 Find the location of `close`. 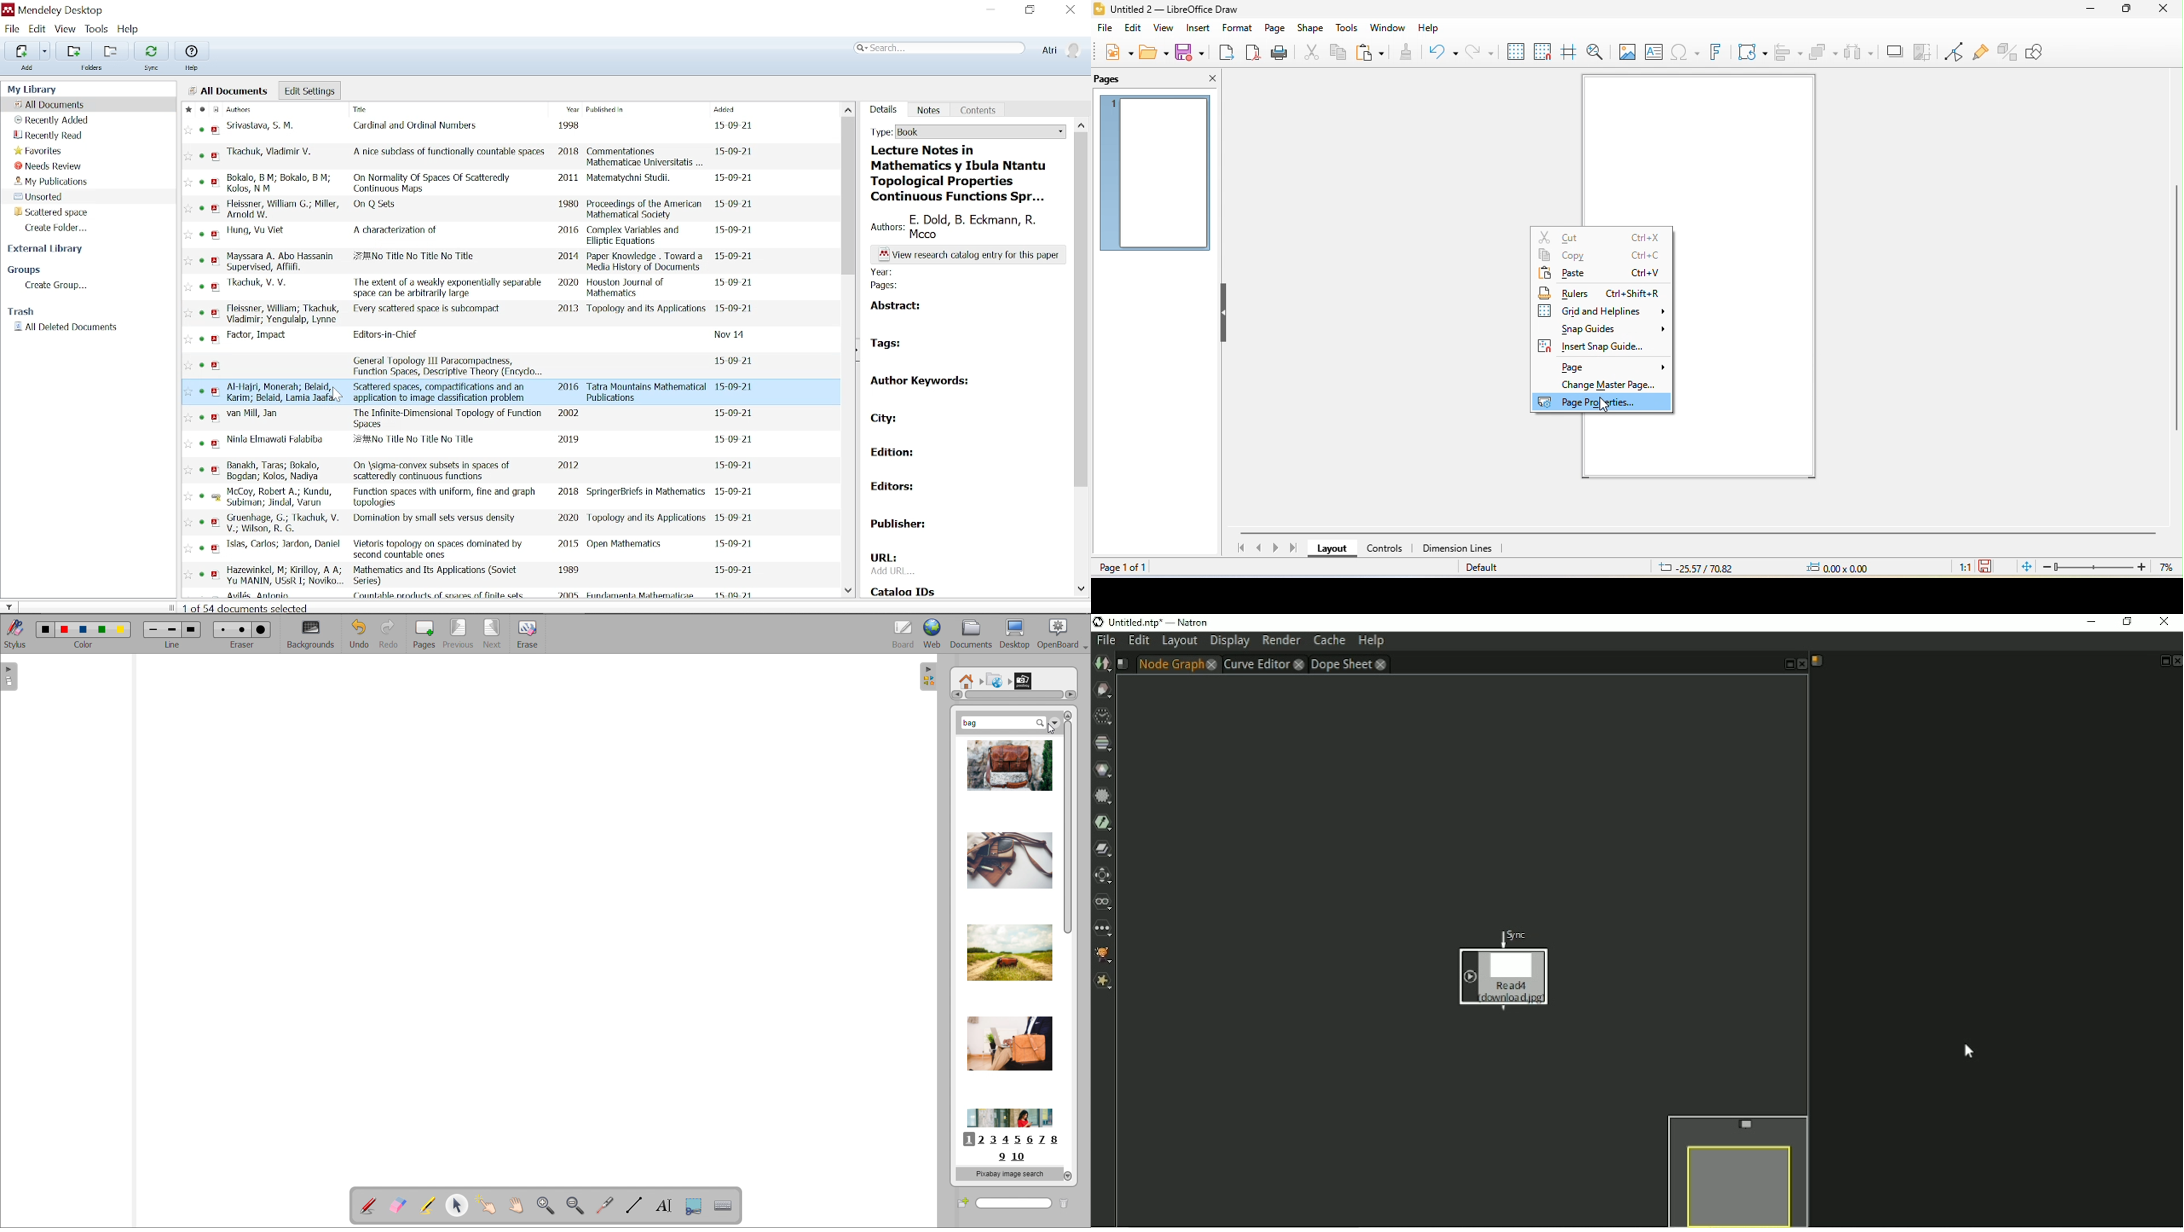

close is located at coordinates (1206, 78).